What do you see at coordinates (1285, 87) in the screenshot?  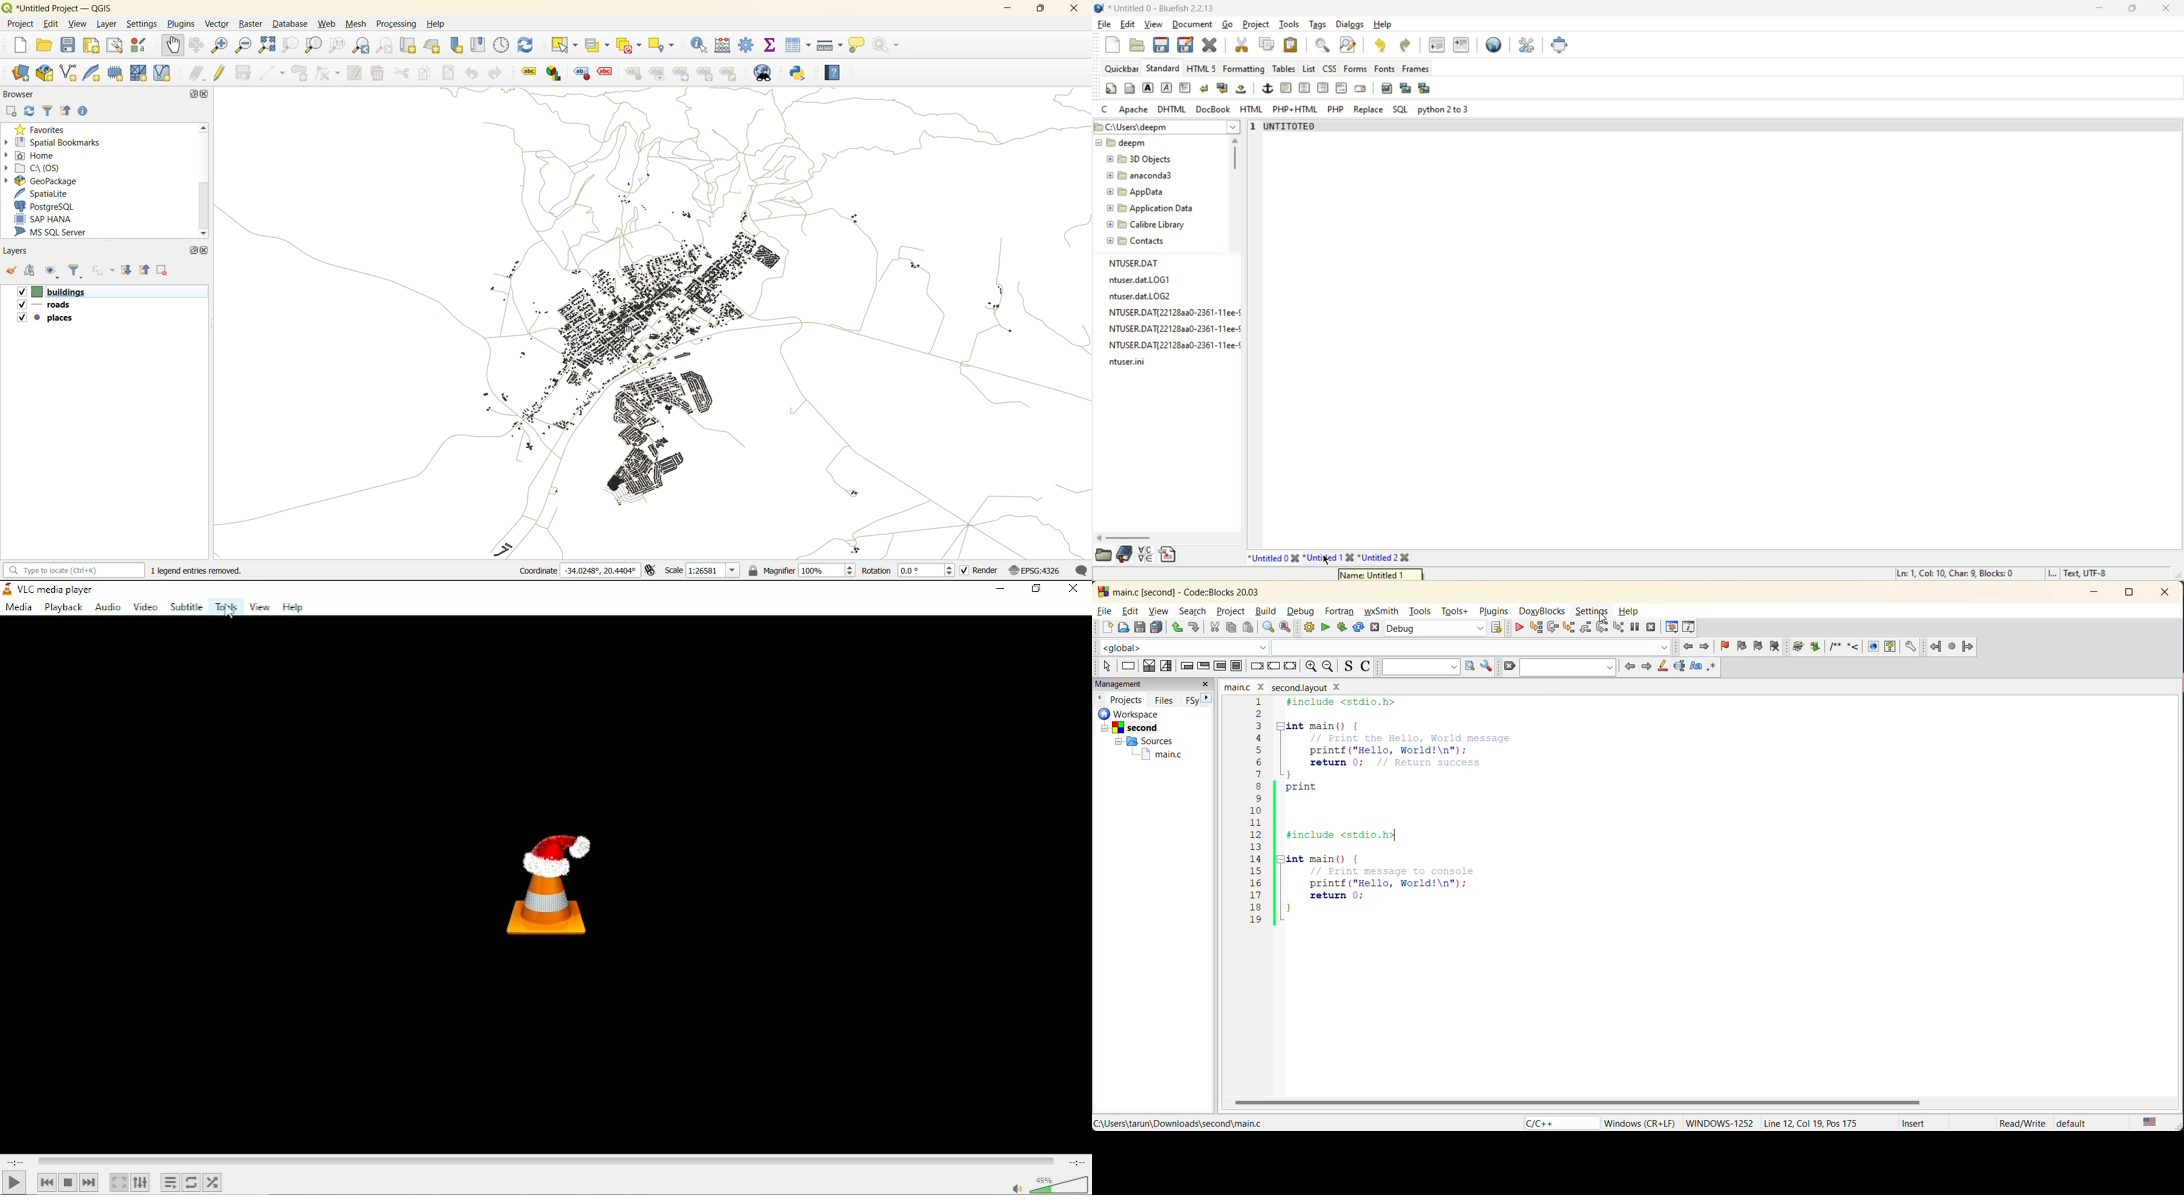 I see `horizontal rule` at bounding box center [1285, 87].